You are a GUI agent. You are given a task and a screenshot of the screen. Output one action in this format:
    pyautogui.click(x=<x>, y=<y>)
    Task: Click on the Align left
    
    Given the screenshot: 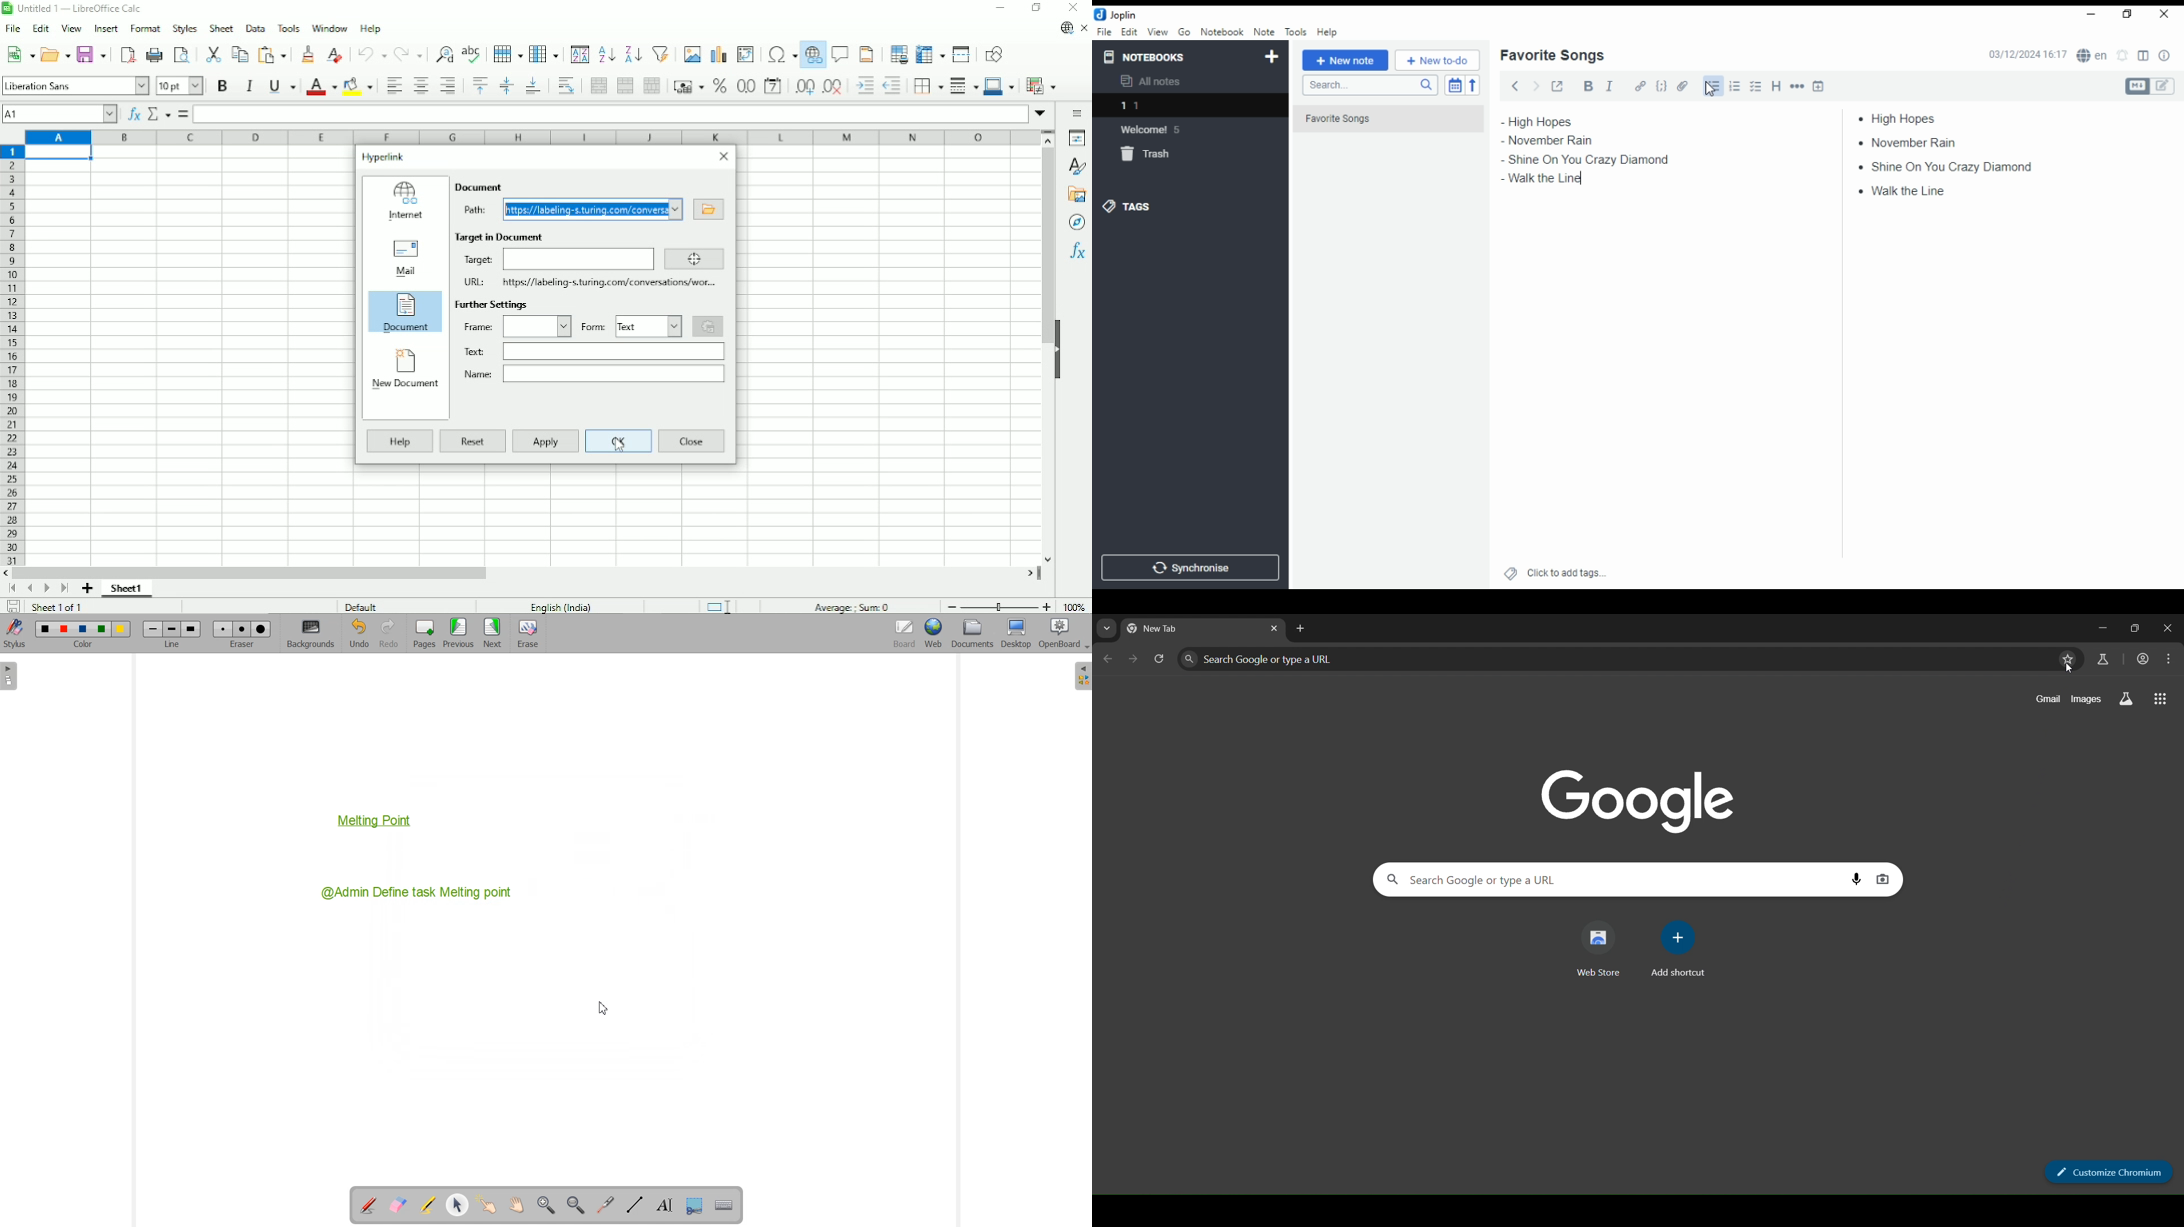 What is the action you would take?
    pyautogui.click(x=394, y=86)
    